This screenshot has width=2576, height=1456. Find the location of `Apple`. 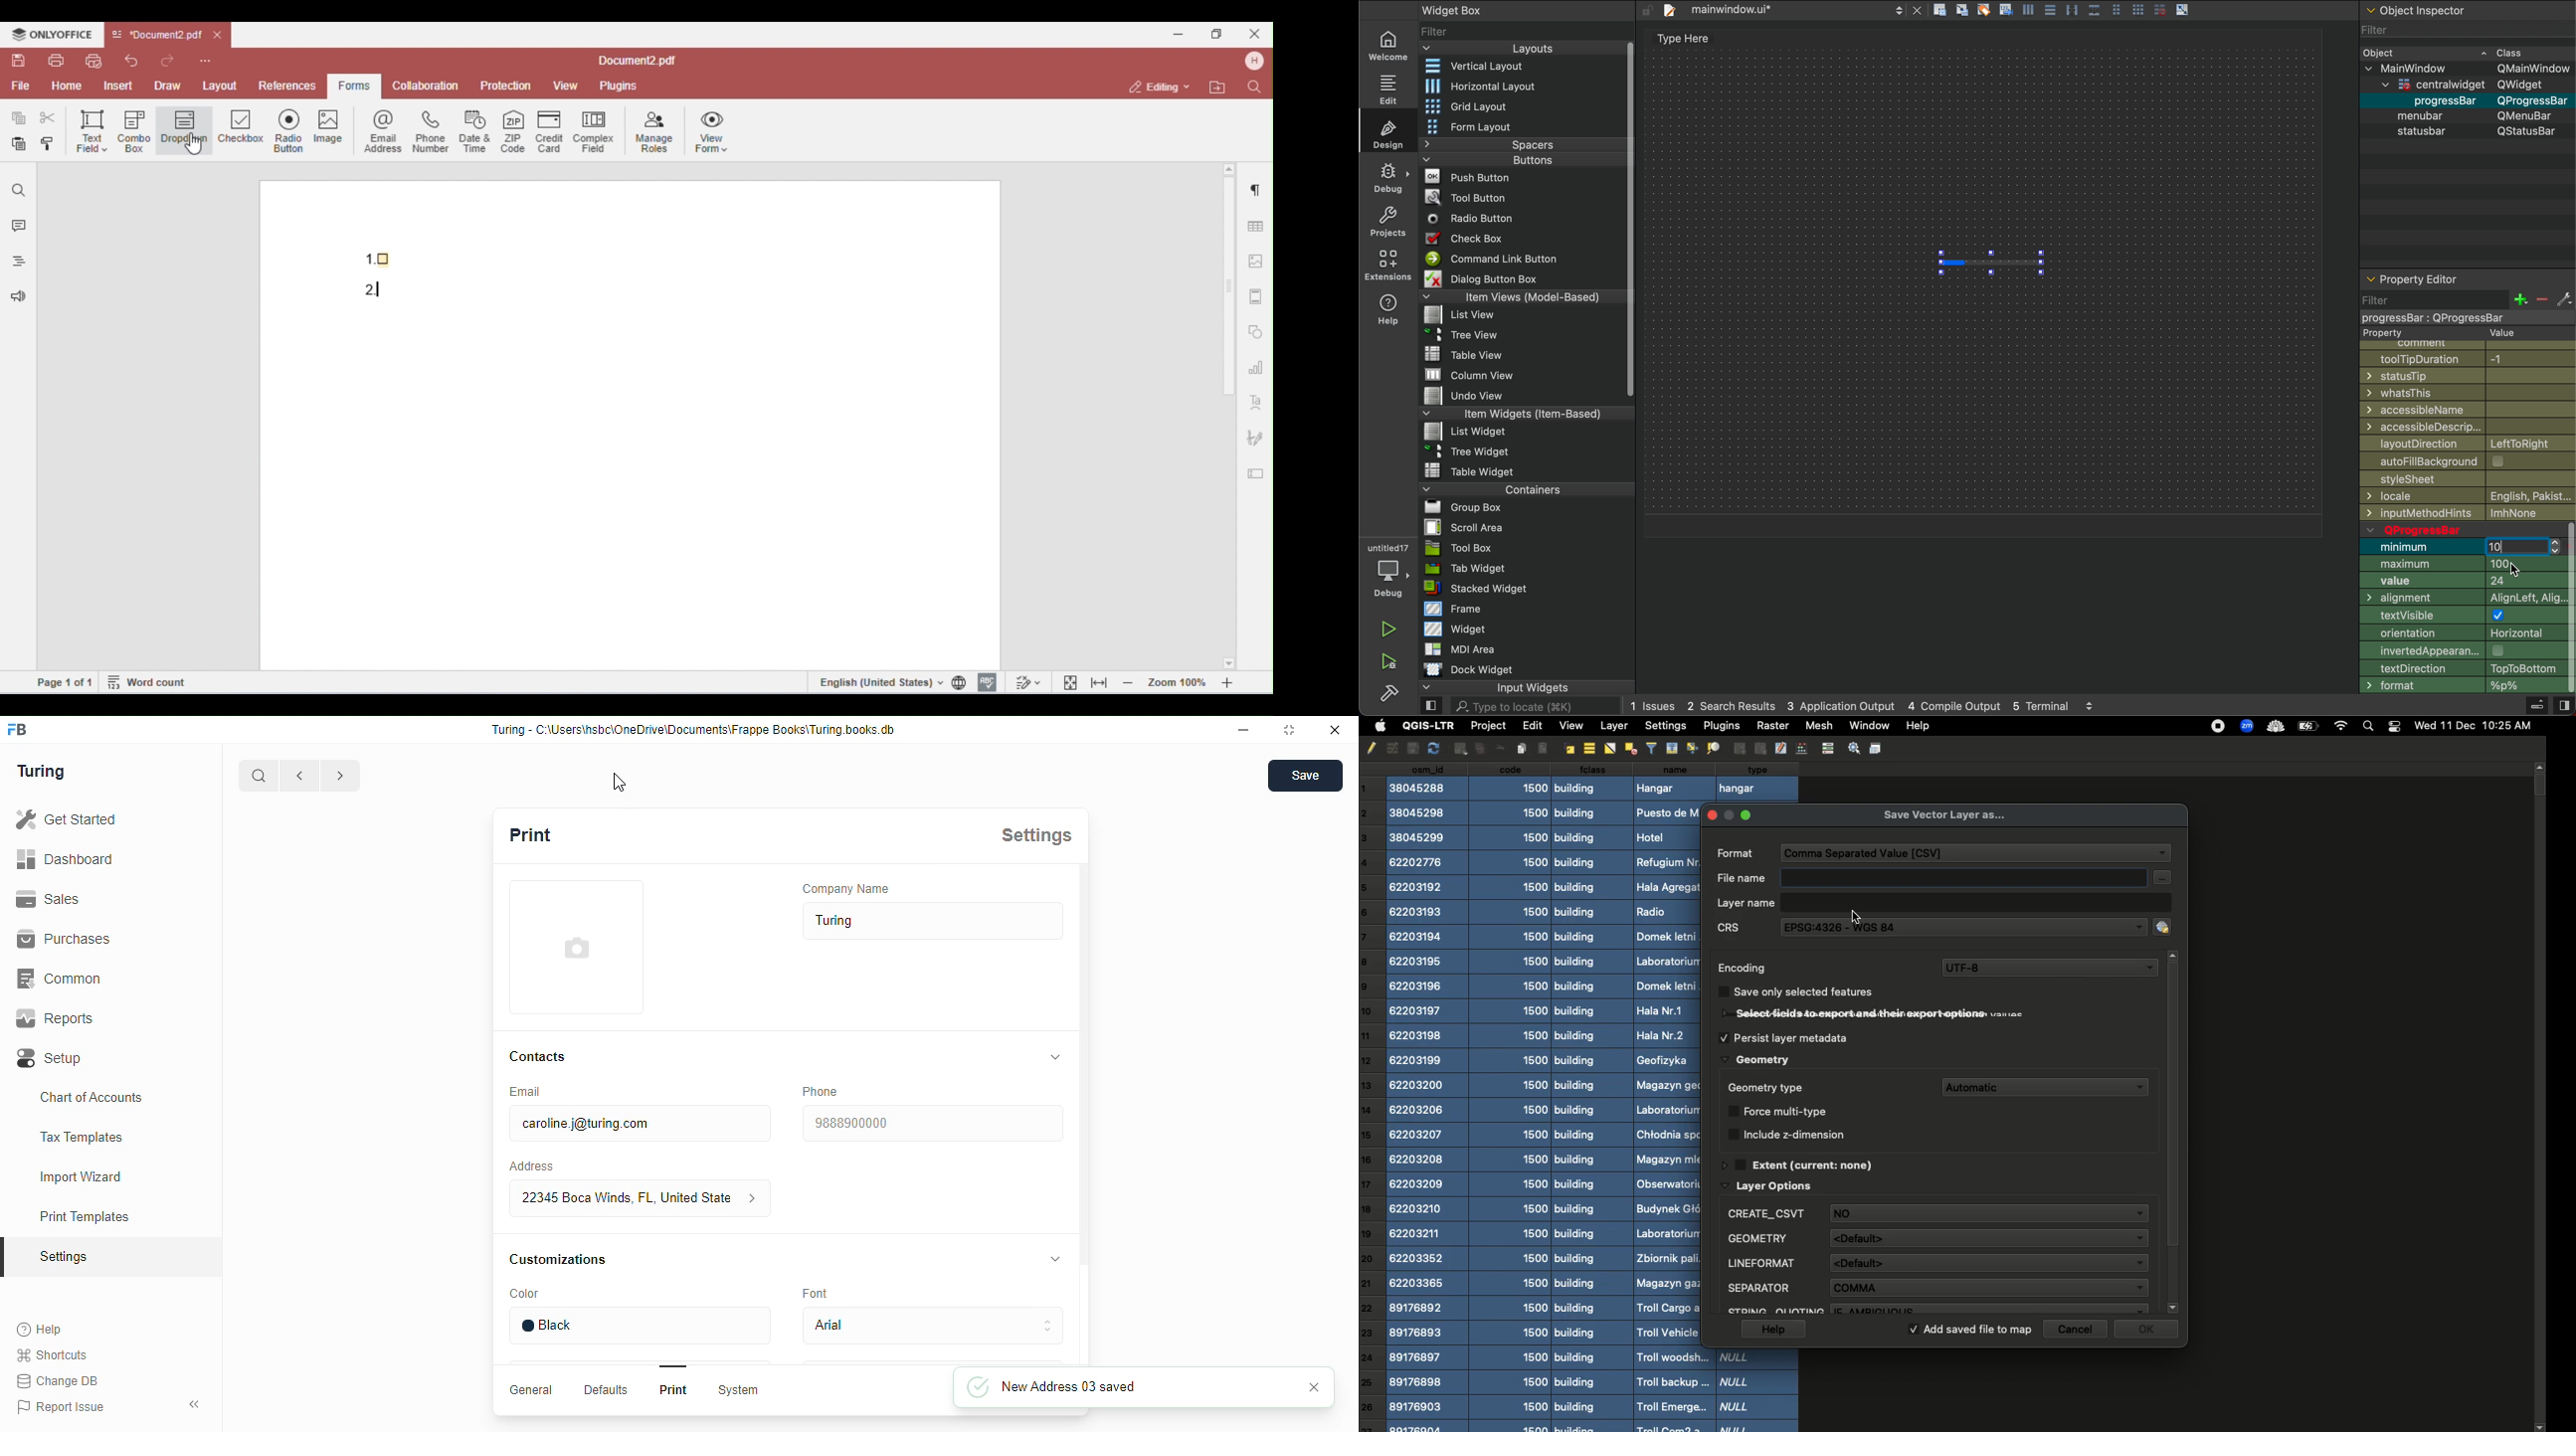

Apple is located at coordinates (1378, 727).